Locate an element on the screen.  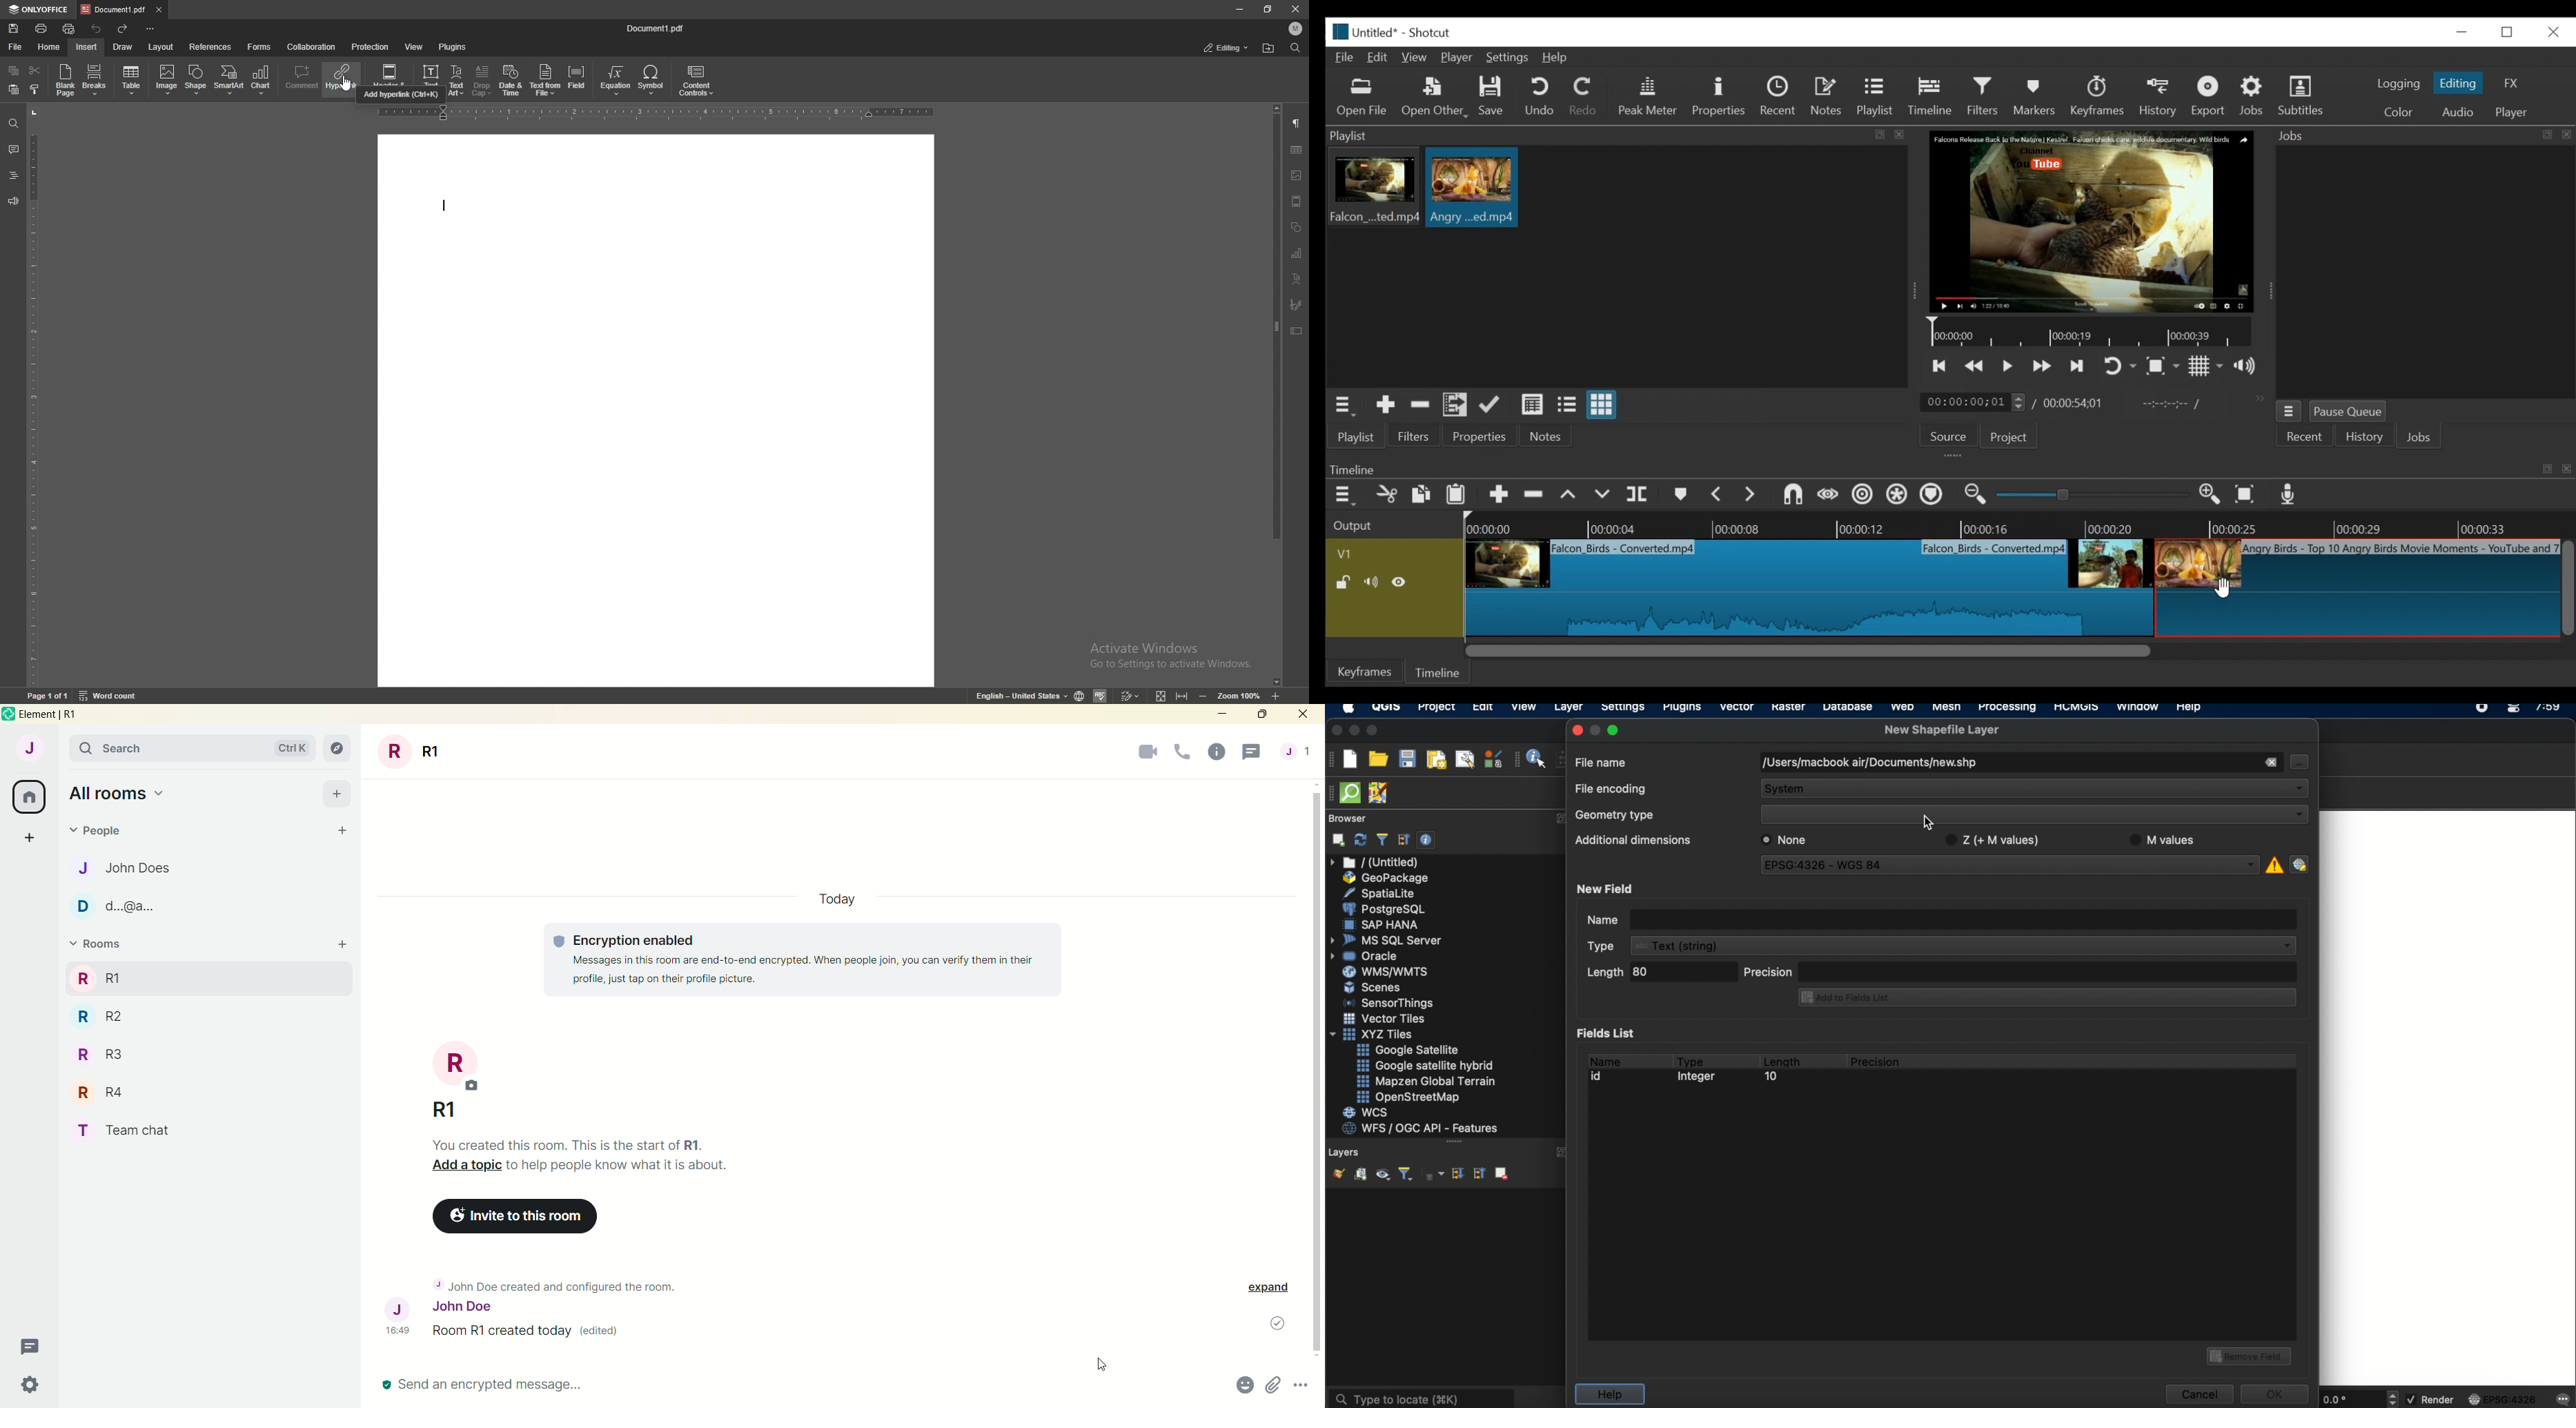
Video track is located at coordinates (1395, 553).